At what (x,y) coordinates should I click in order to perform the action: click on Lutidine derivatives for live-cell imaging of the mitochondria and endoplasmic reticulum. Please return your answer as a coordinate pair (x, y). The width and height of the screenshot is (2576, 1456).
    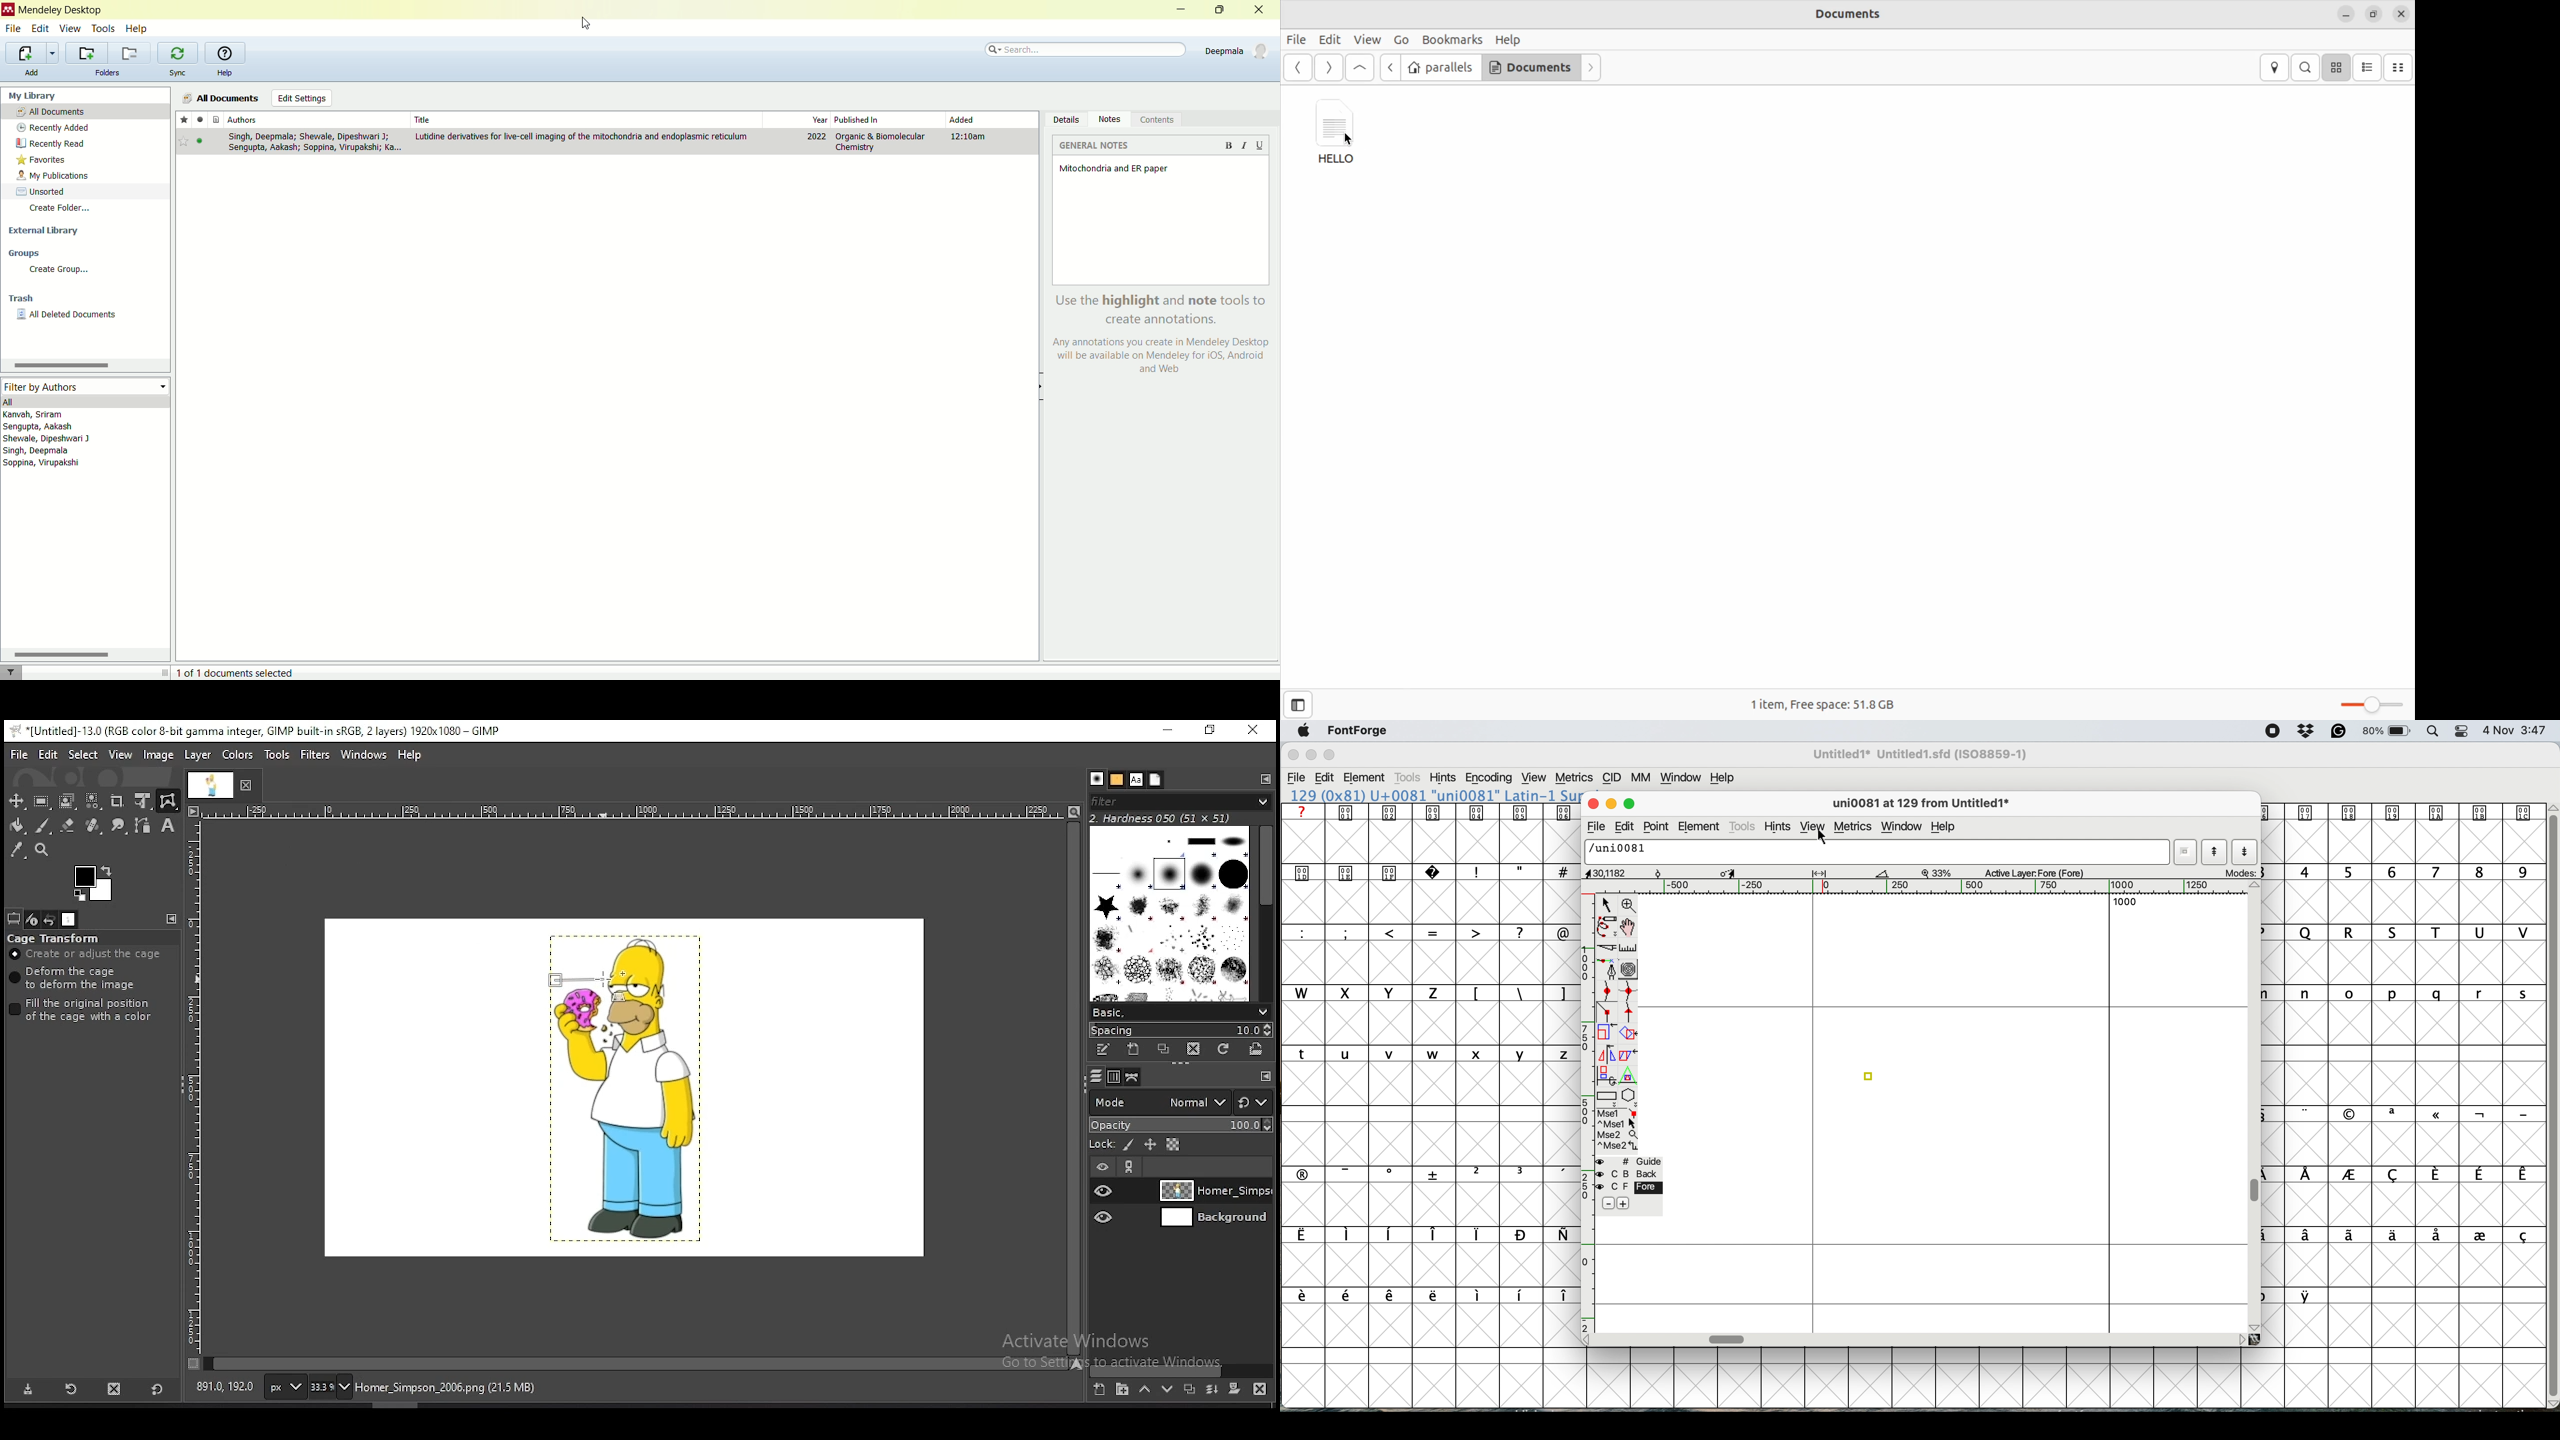
    Looking at the image, I should click on (583, 137).